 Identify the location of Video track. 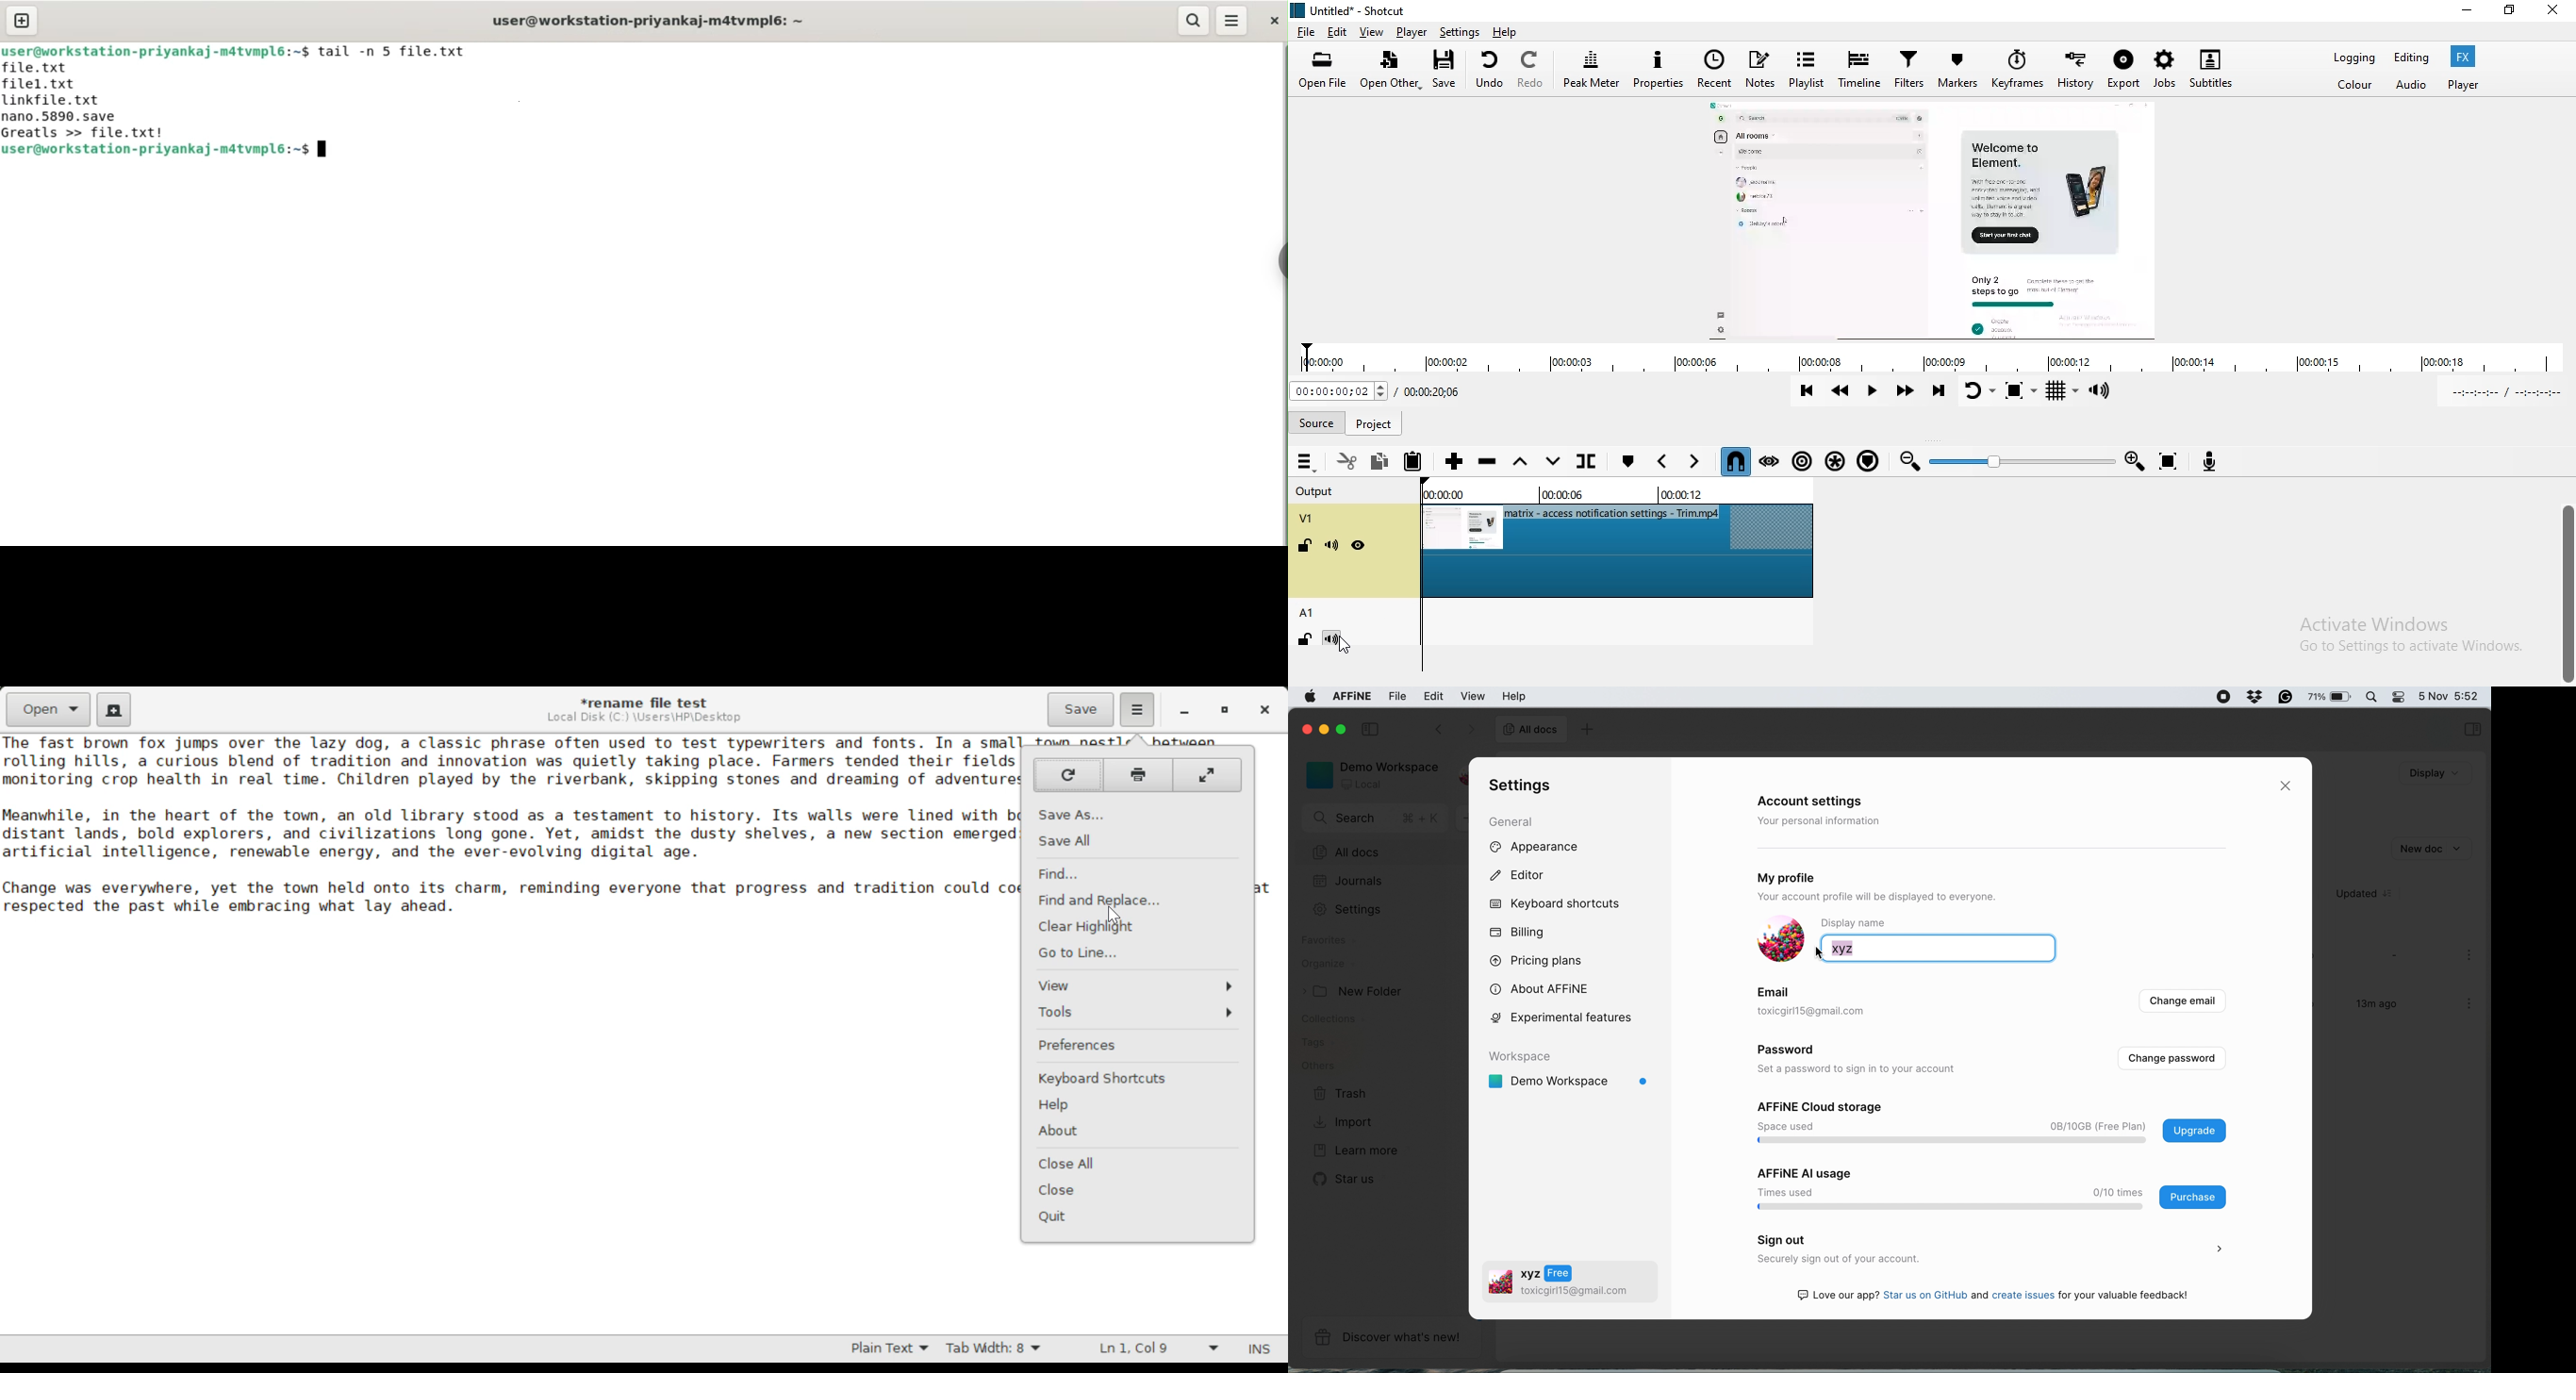
(1623, 553).